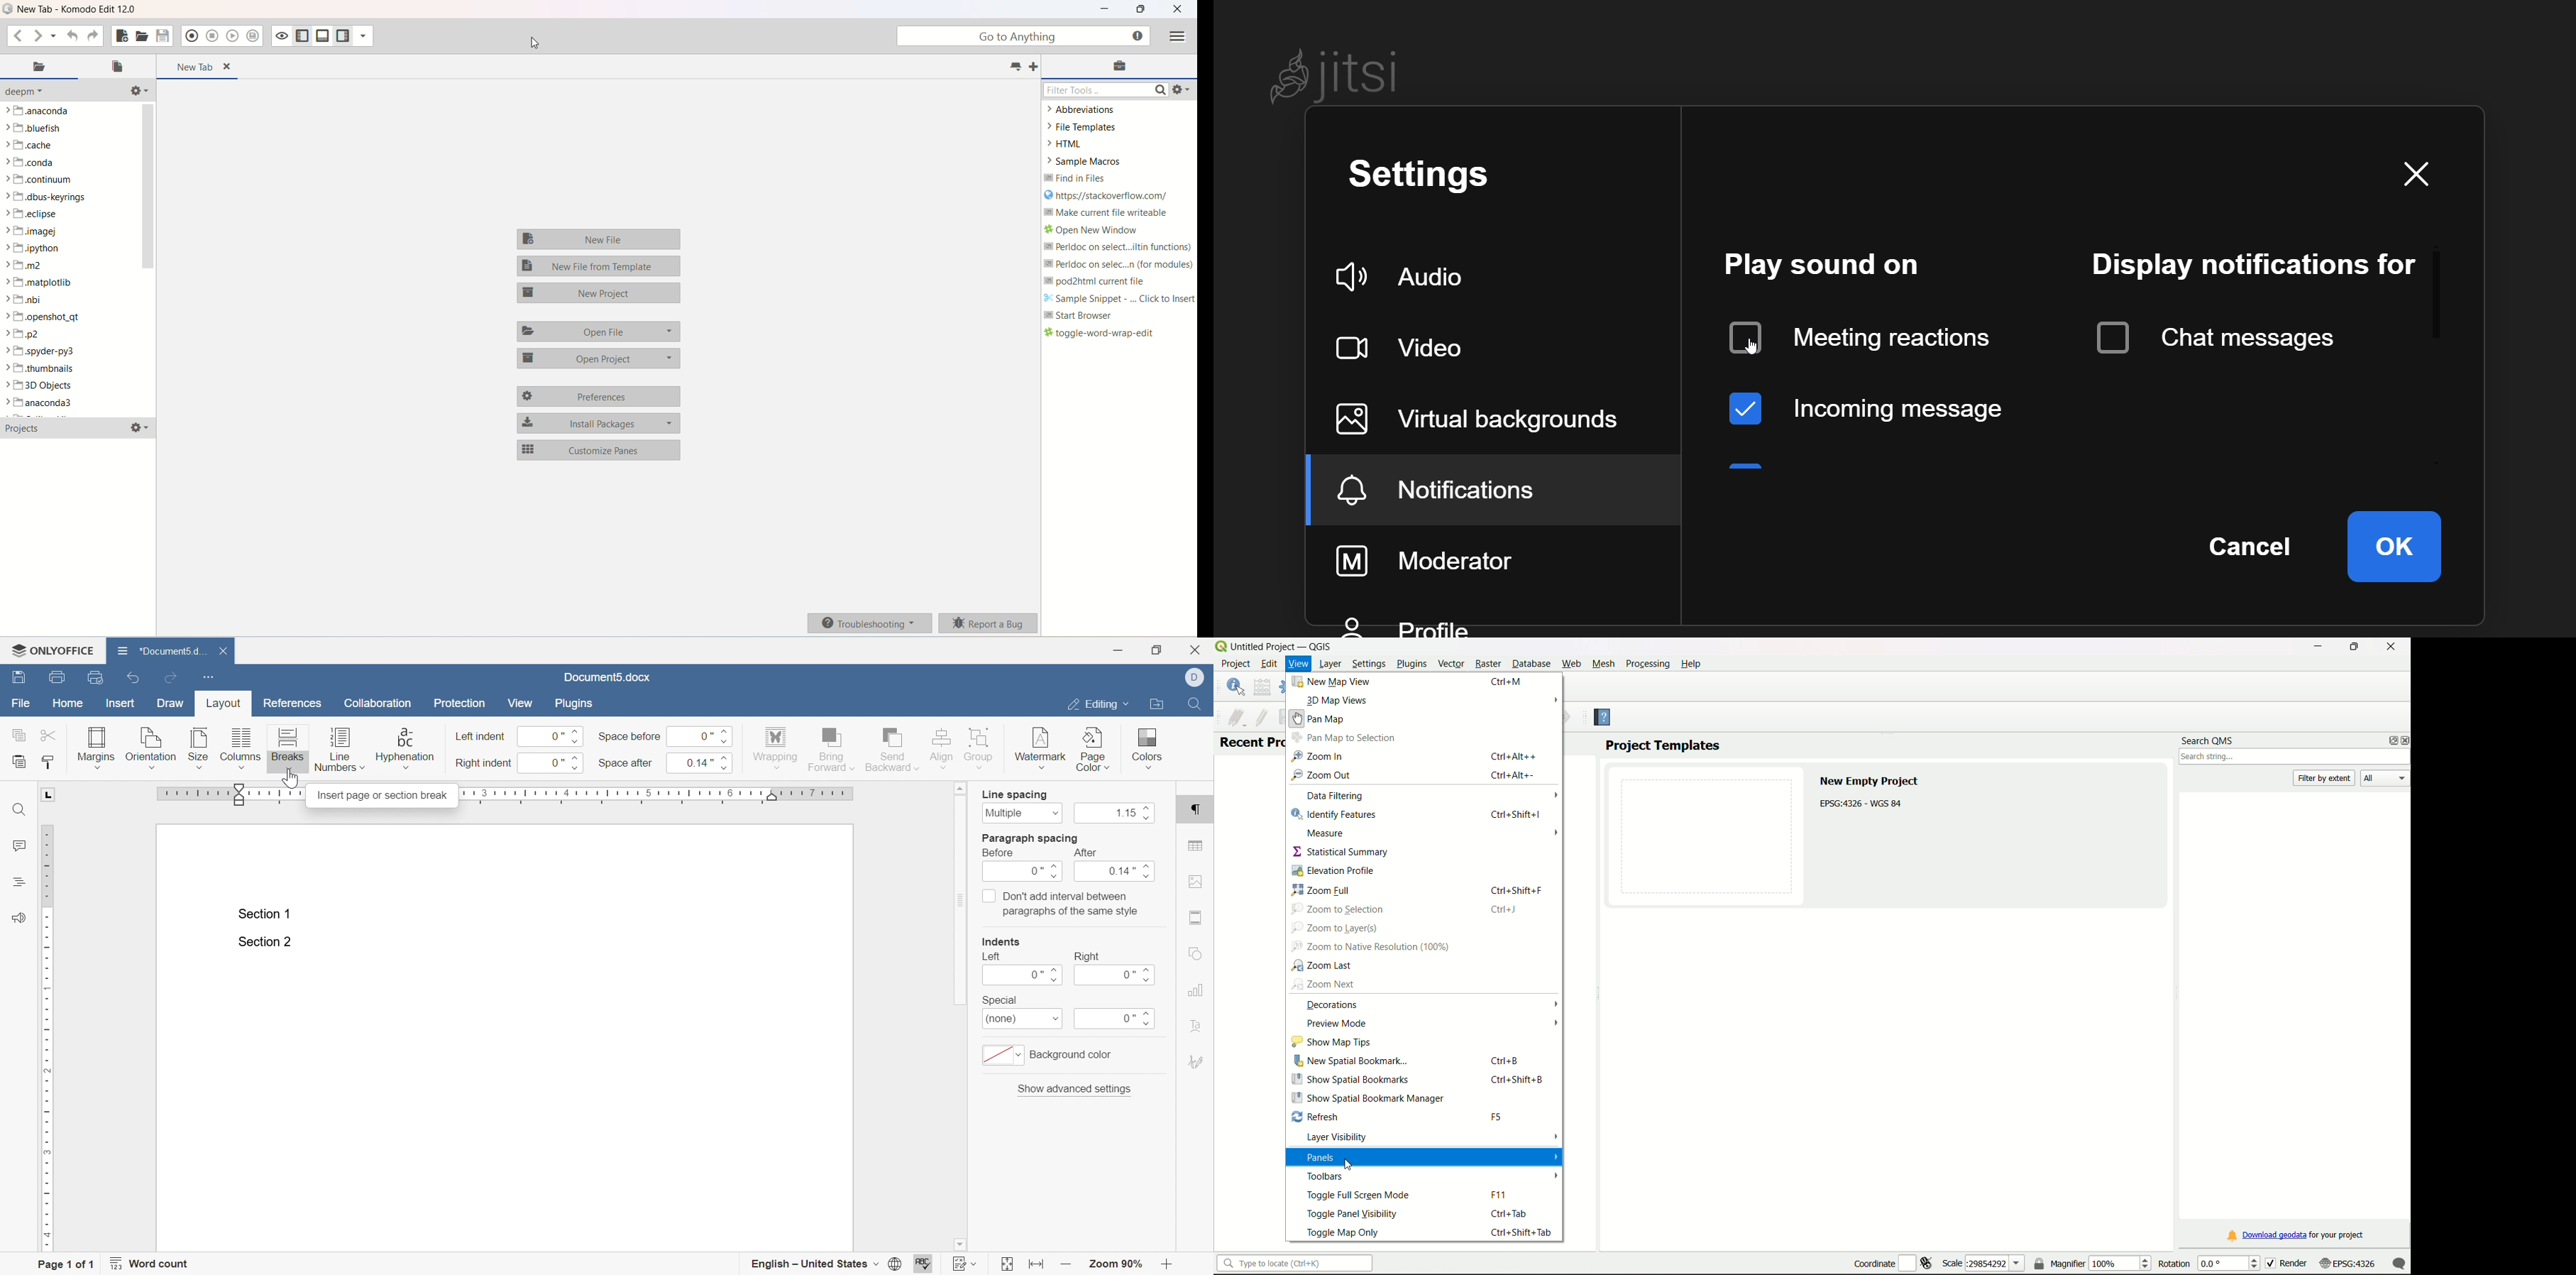 The width and height of the screenshot is (2576, 1288). What do you see at coordinates (1332, 682) in the screenshot?
I see `New Map View` at bounding box center [1332, 682].